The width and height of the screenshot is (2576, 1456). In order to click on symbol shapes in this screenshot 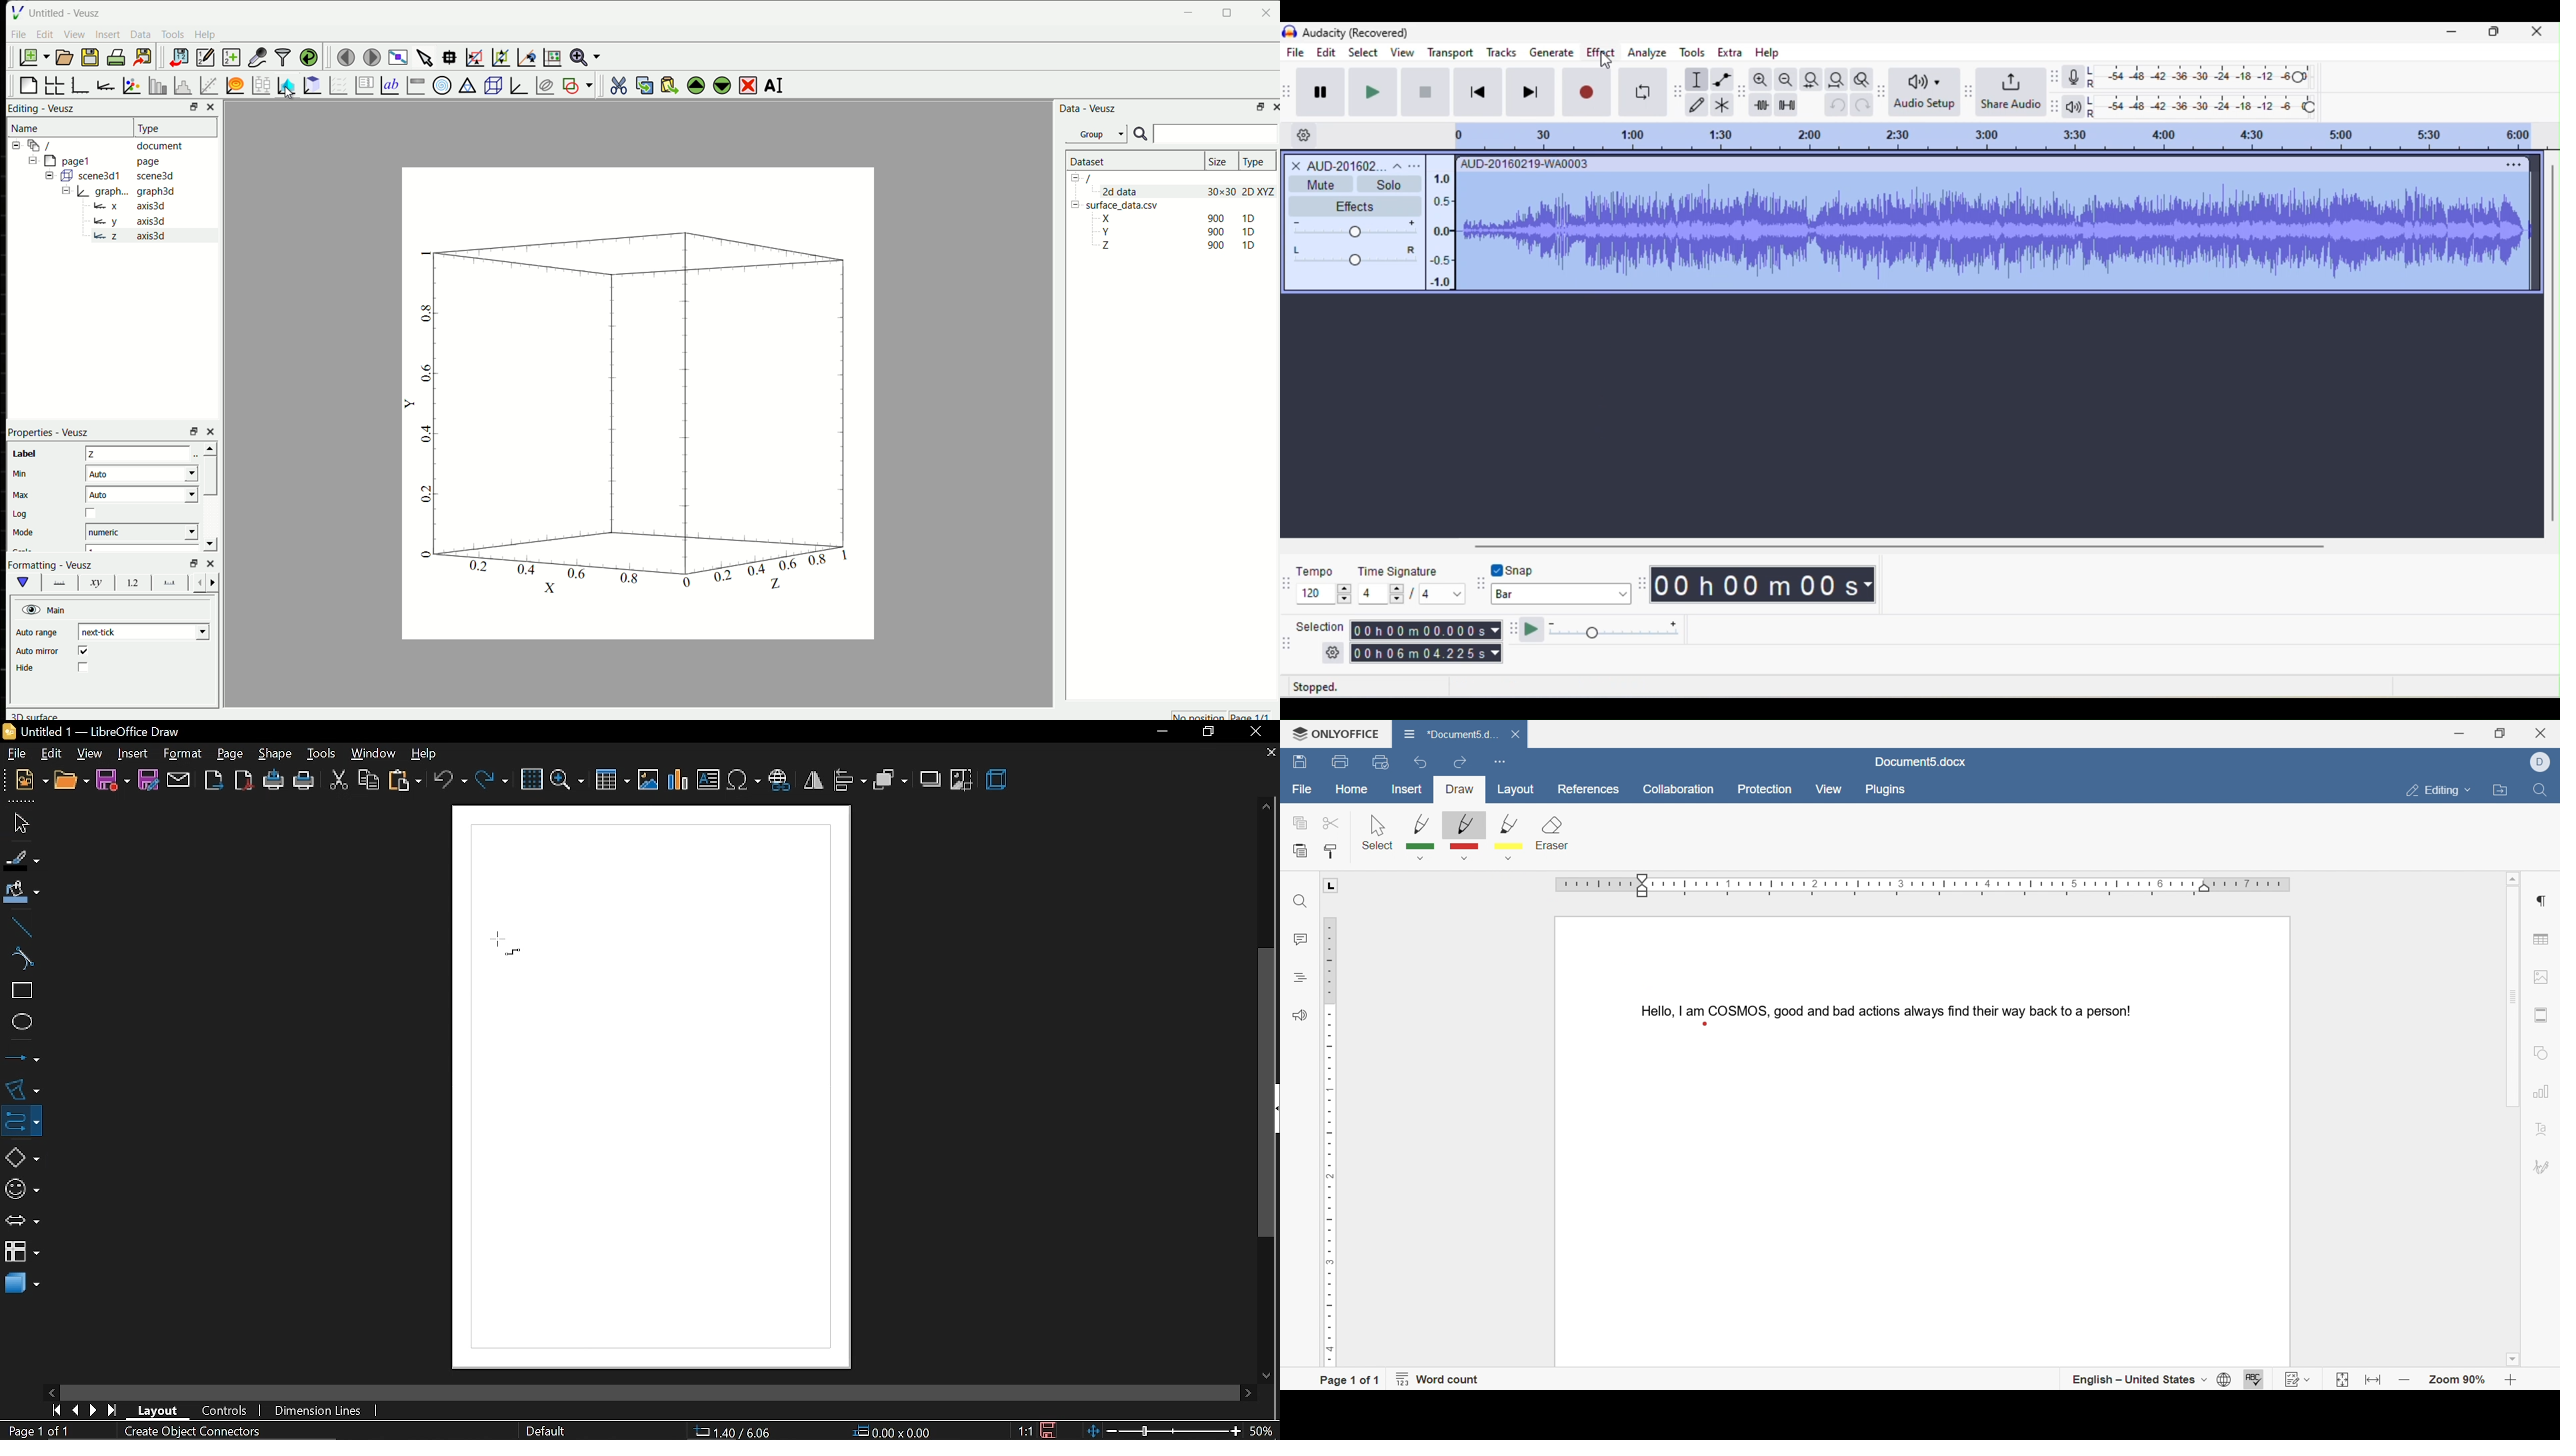, I will do `click(20, 1186)`.